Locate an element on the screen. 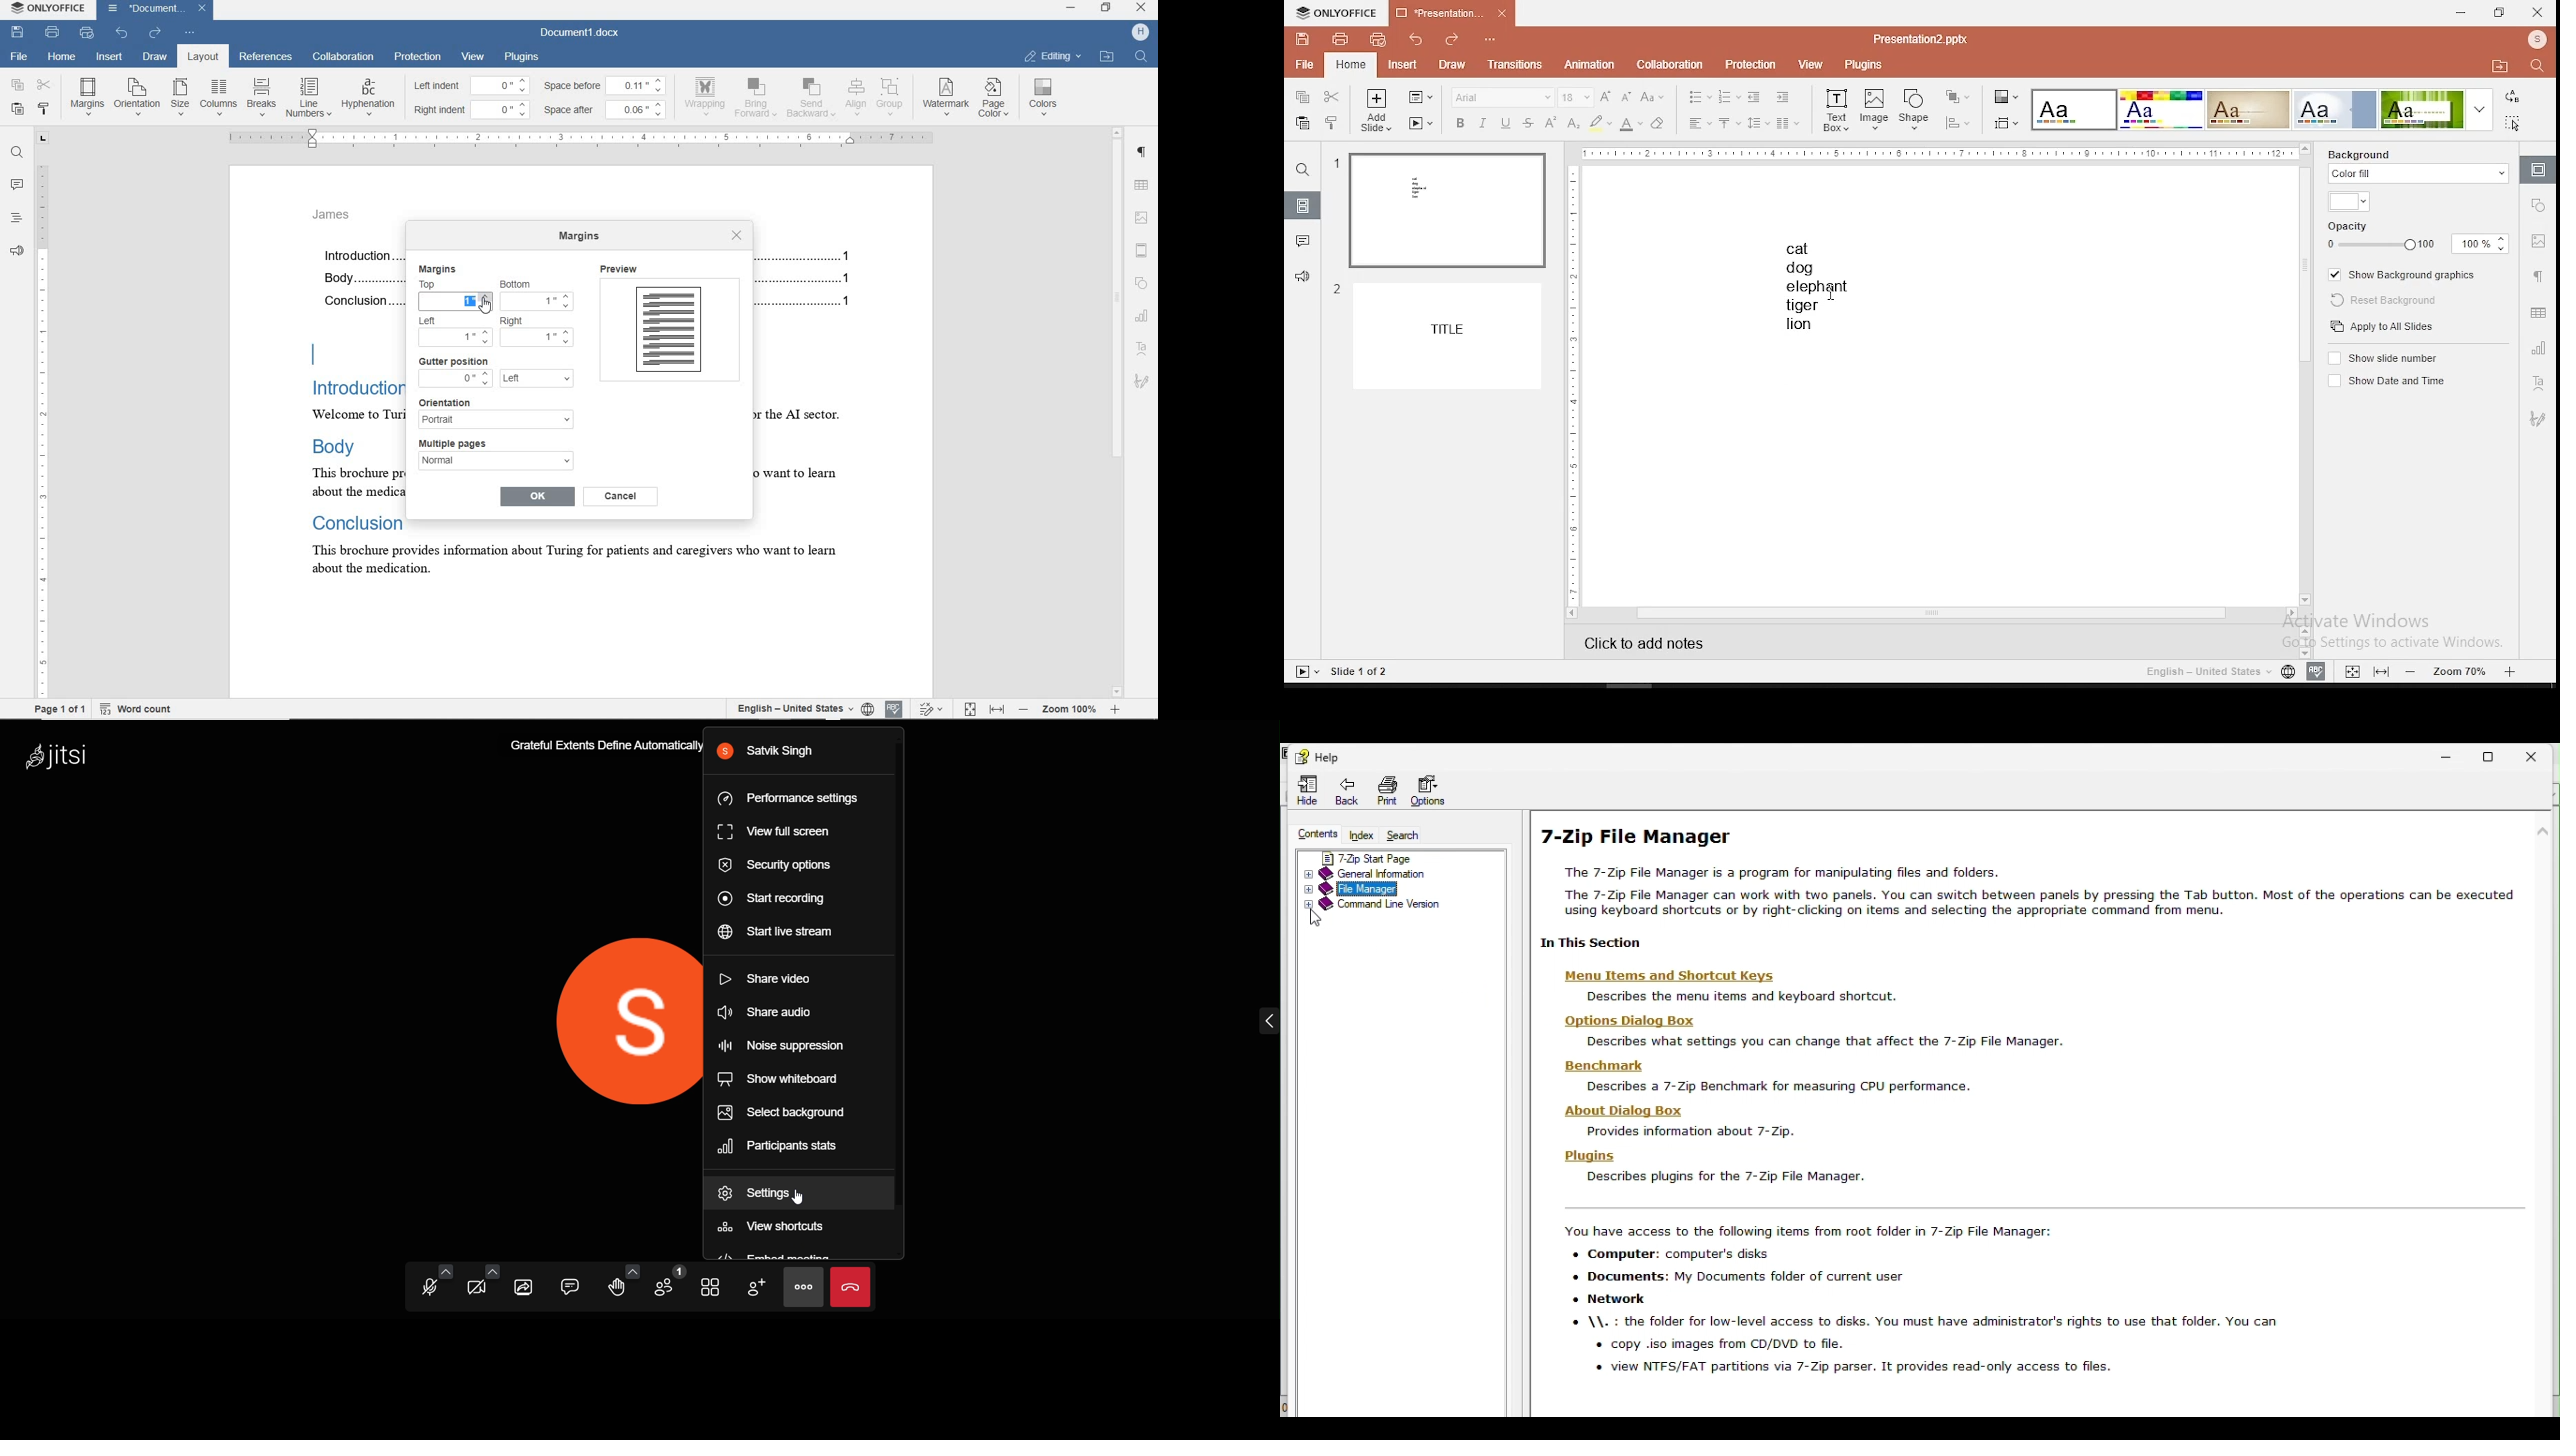 The image size is (2576, 1456). underline is located at coordinates (1506, 122).